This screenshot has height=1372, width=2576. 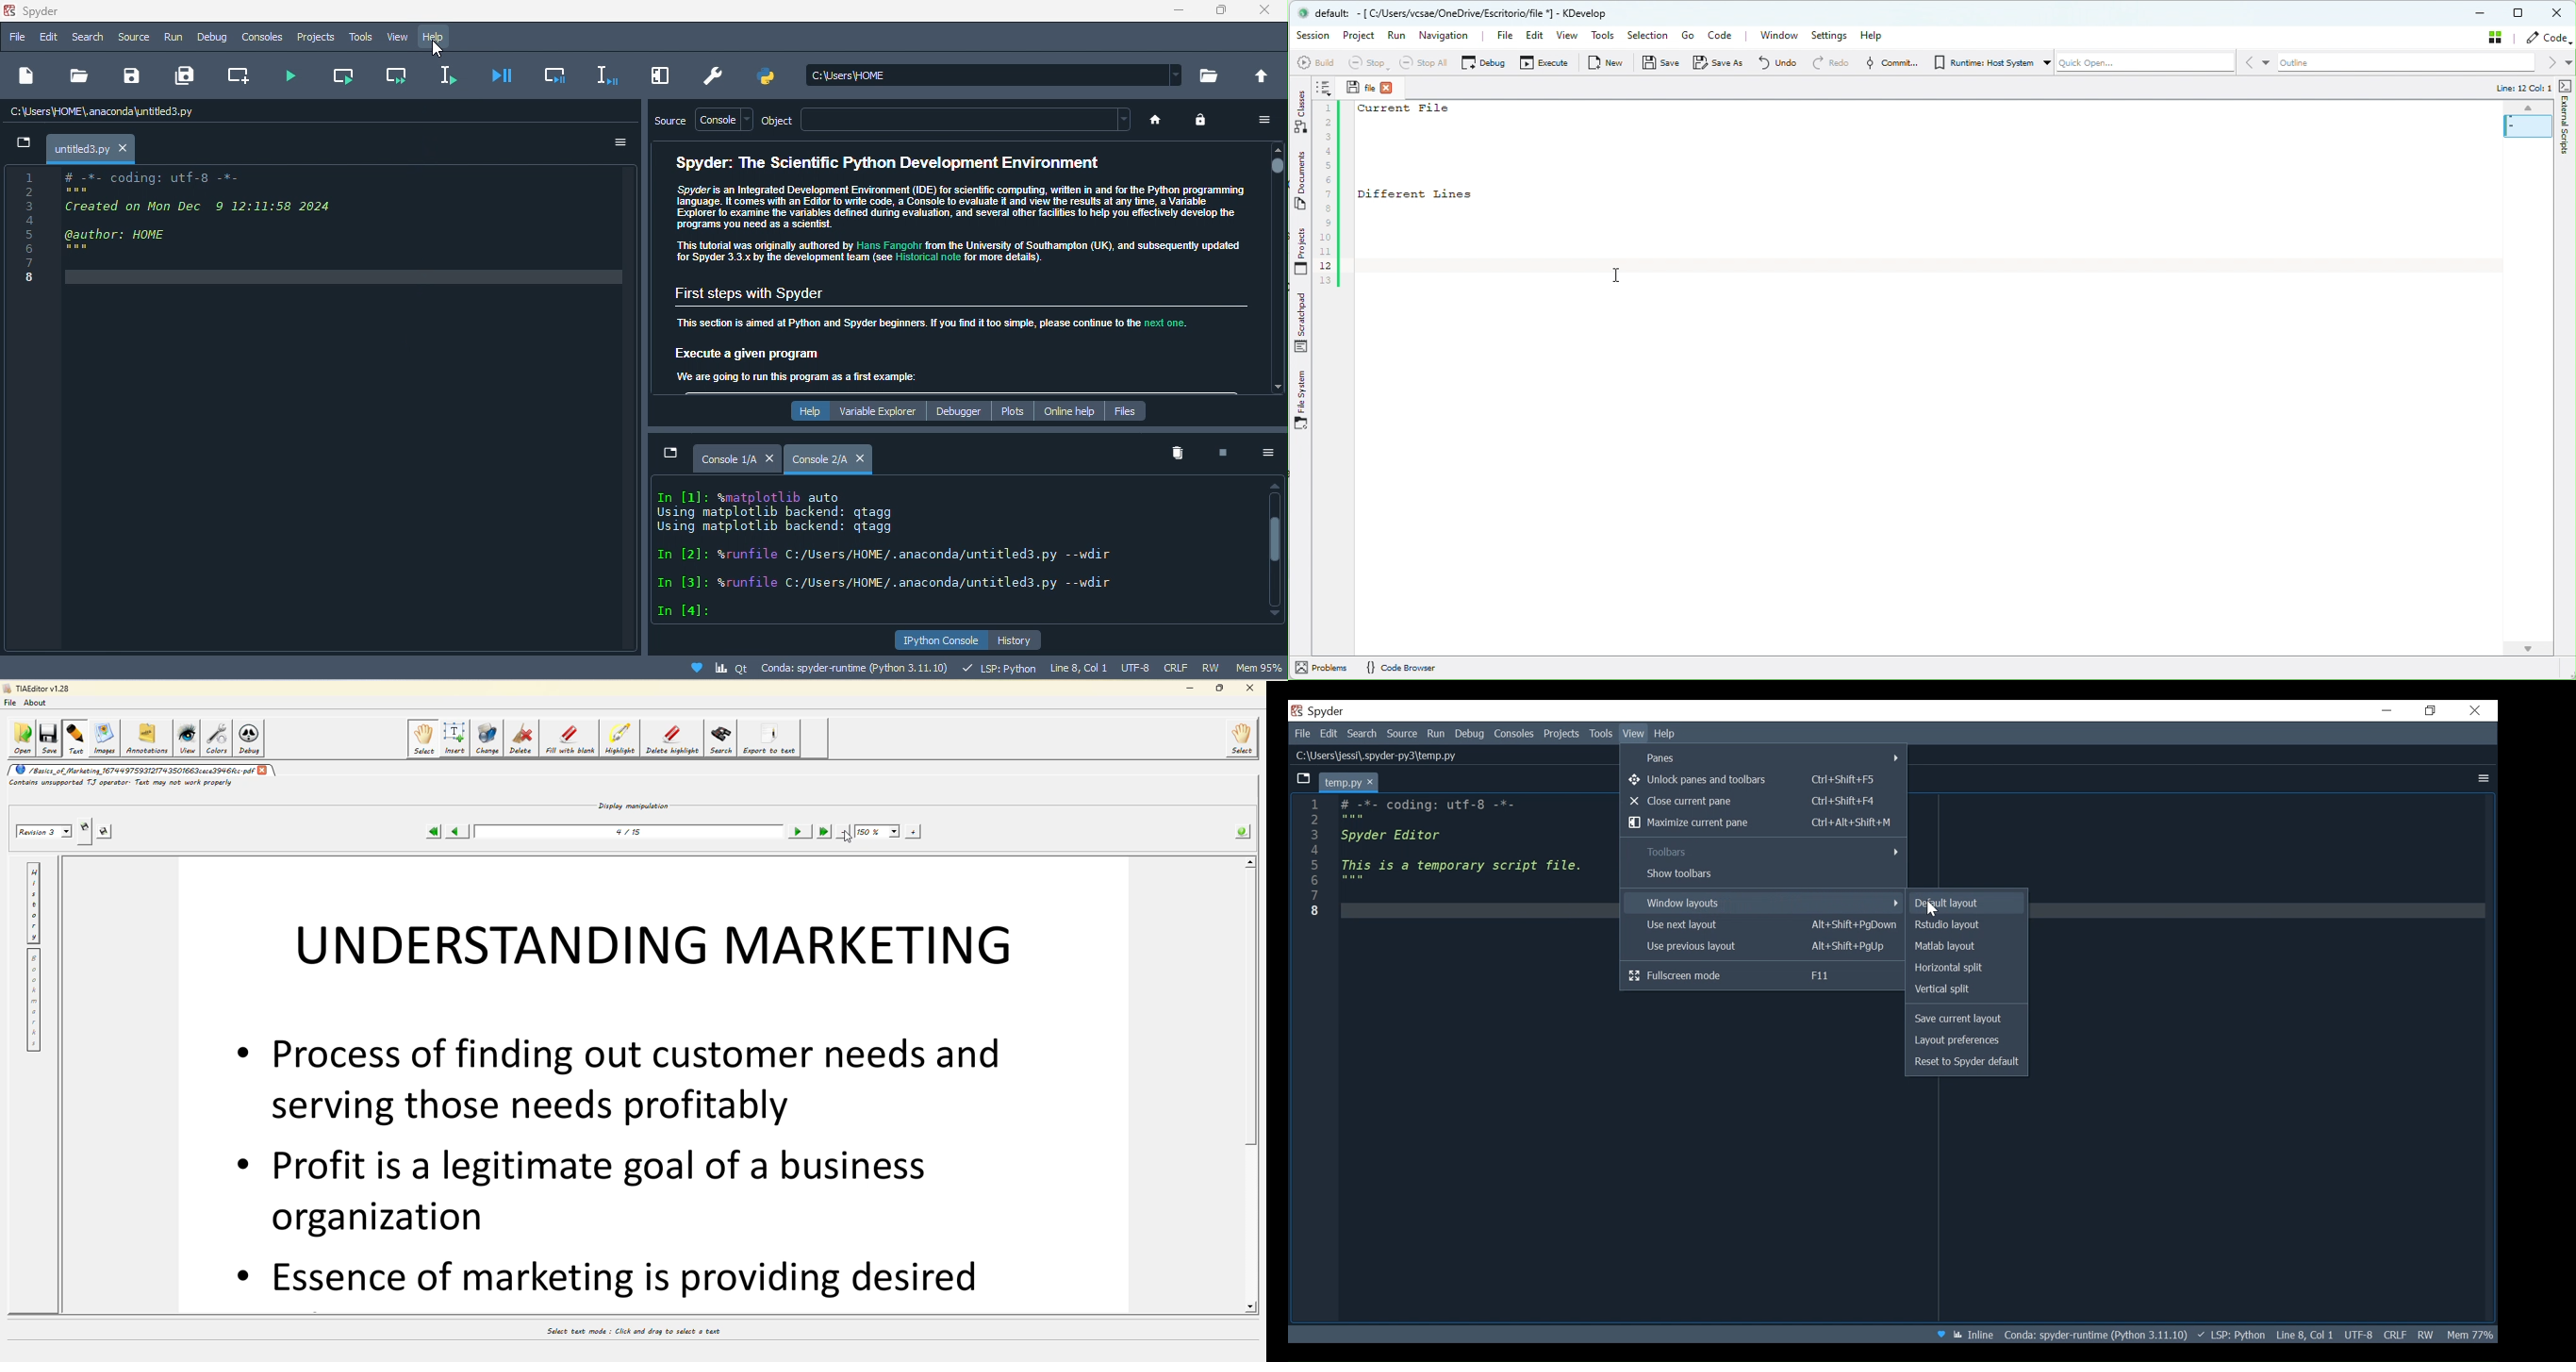 I want to click on Maximize current pane, so click(x=1764, y=824).